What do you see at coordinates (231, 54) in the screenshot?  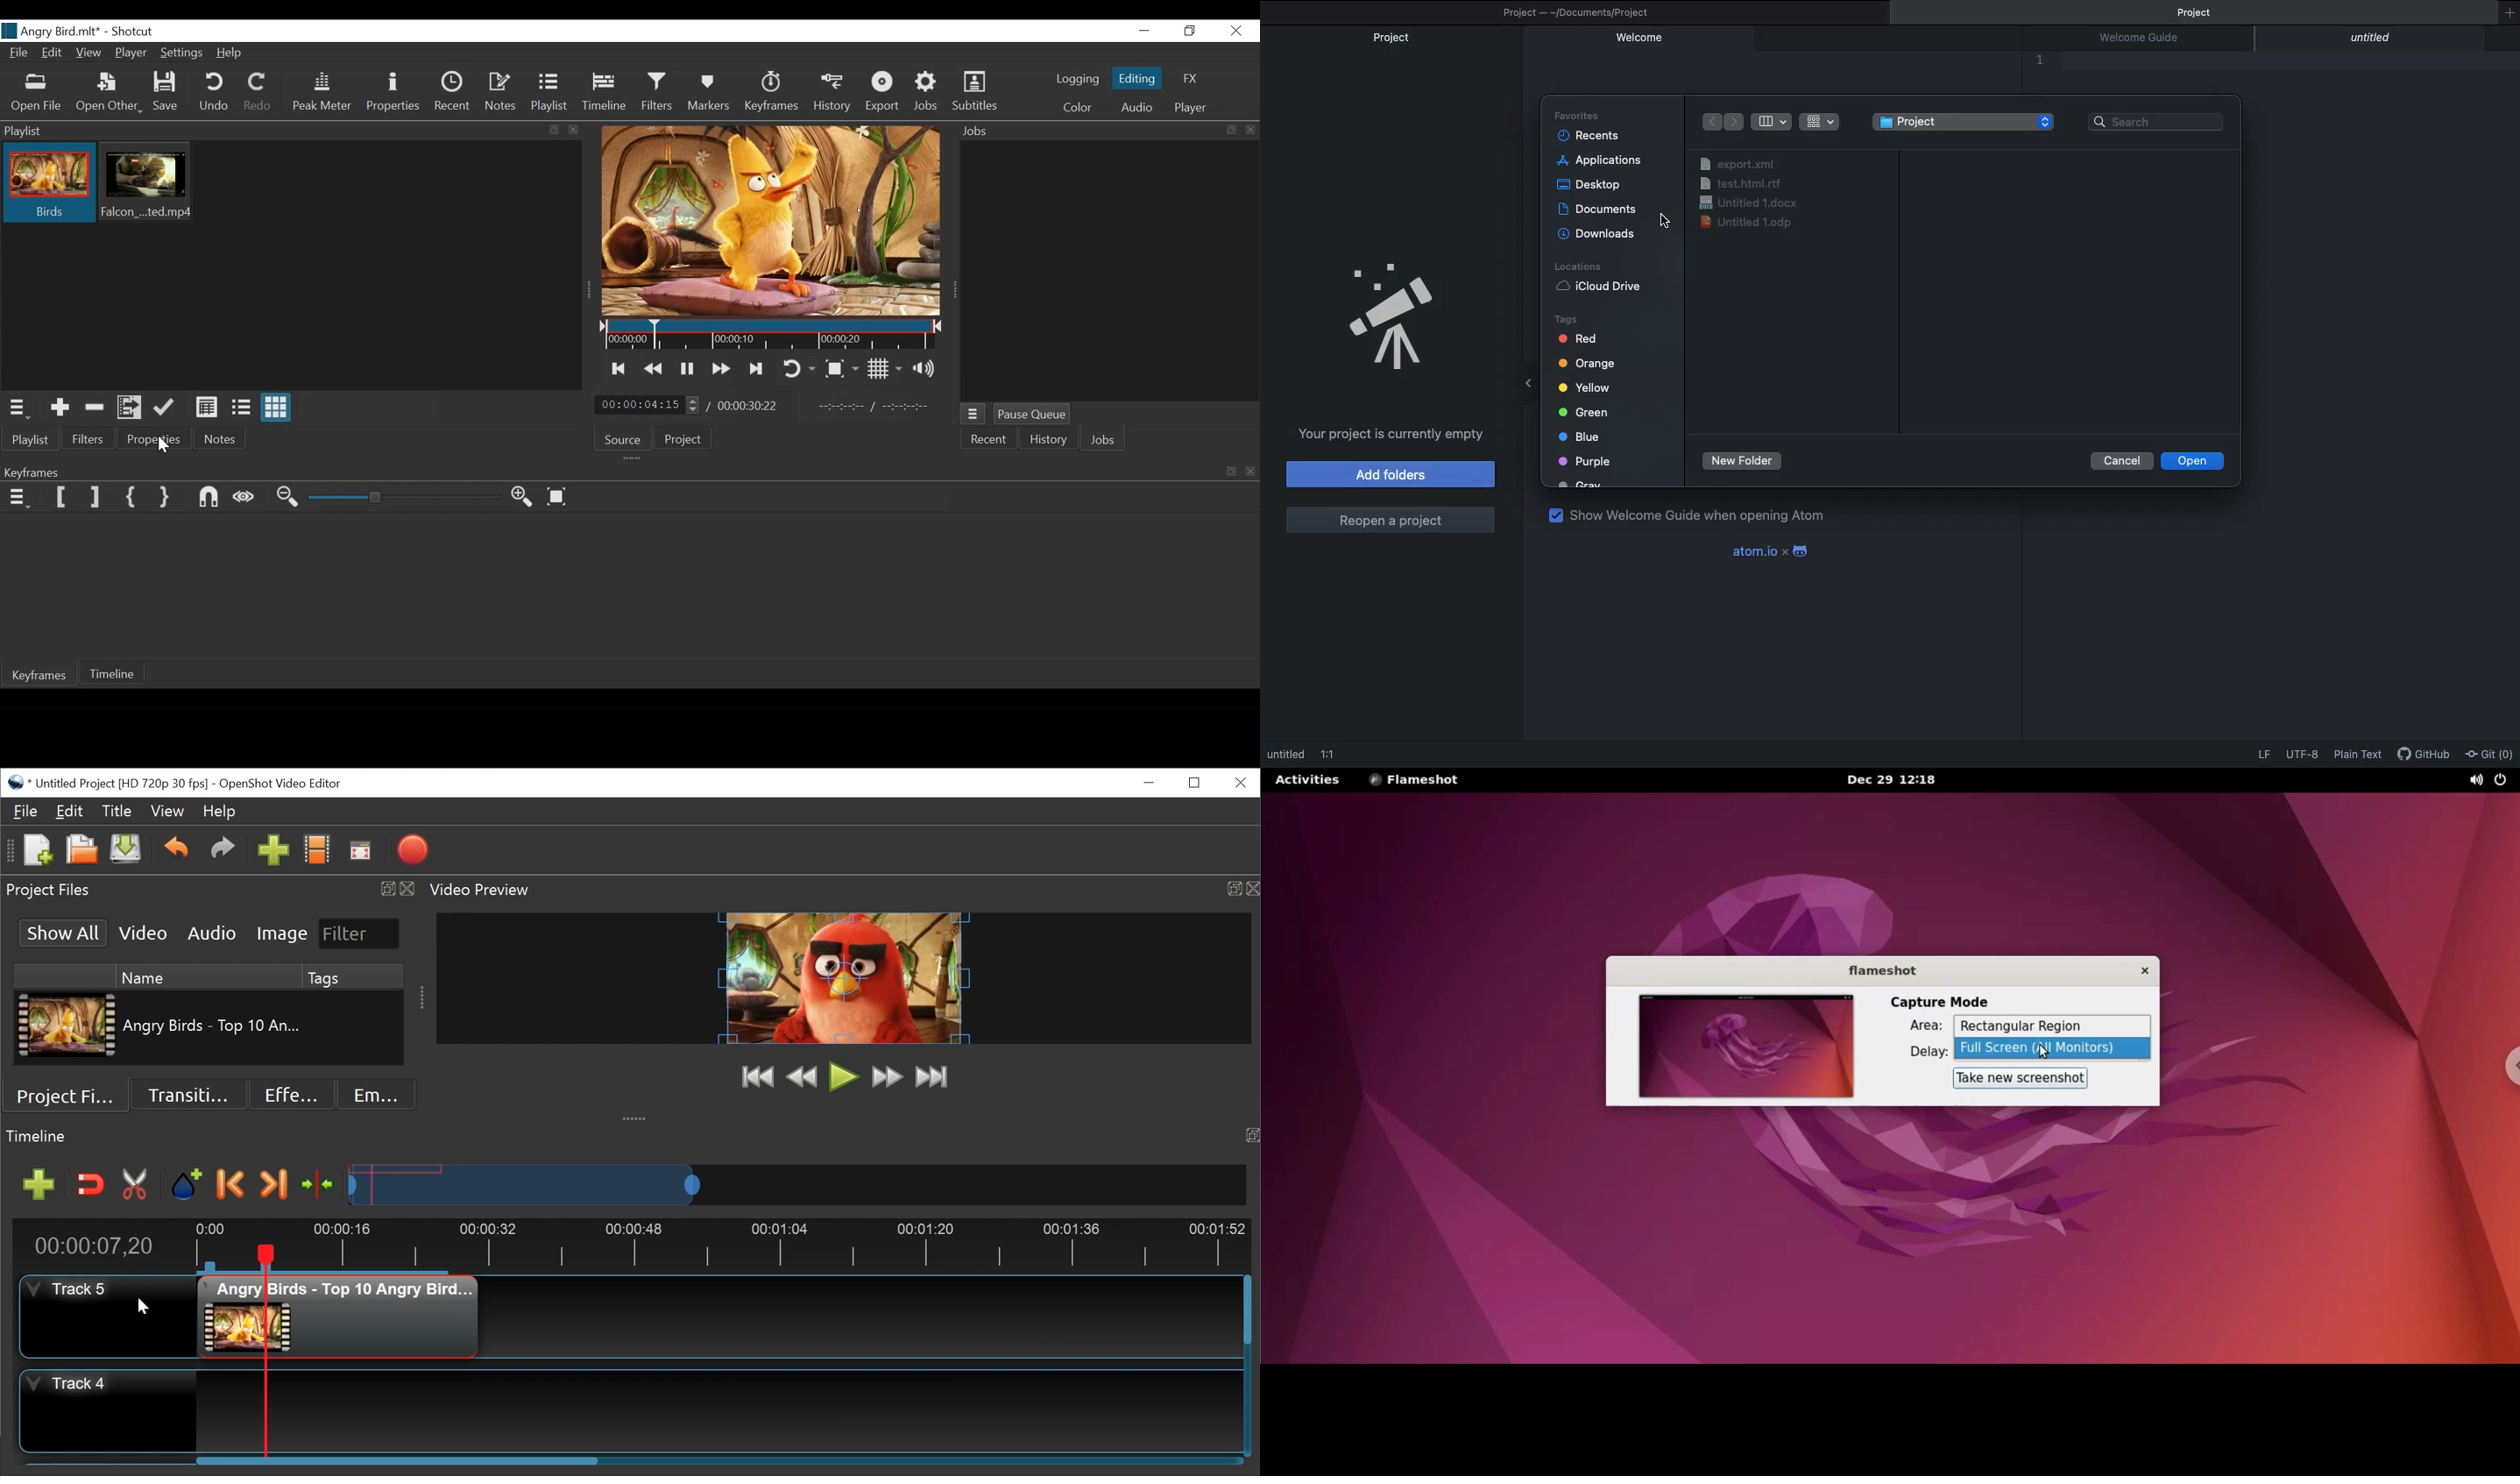 I see `Help` at bounding box center [231, 54].